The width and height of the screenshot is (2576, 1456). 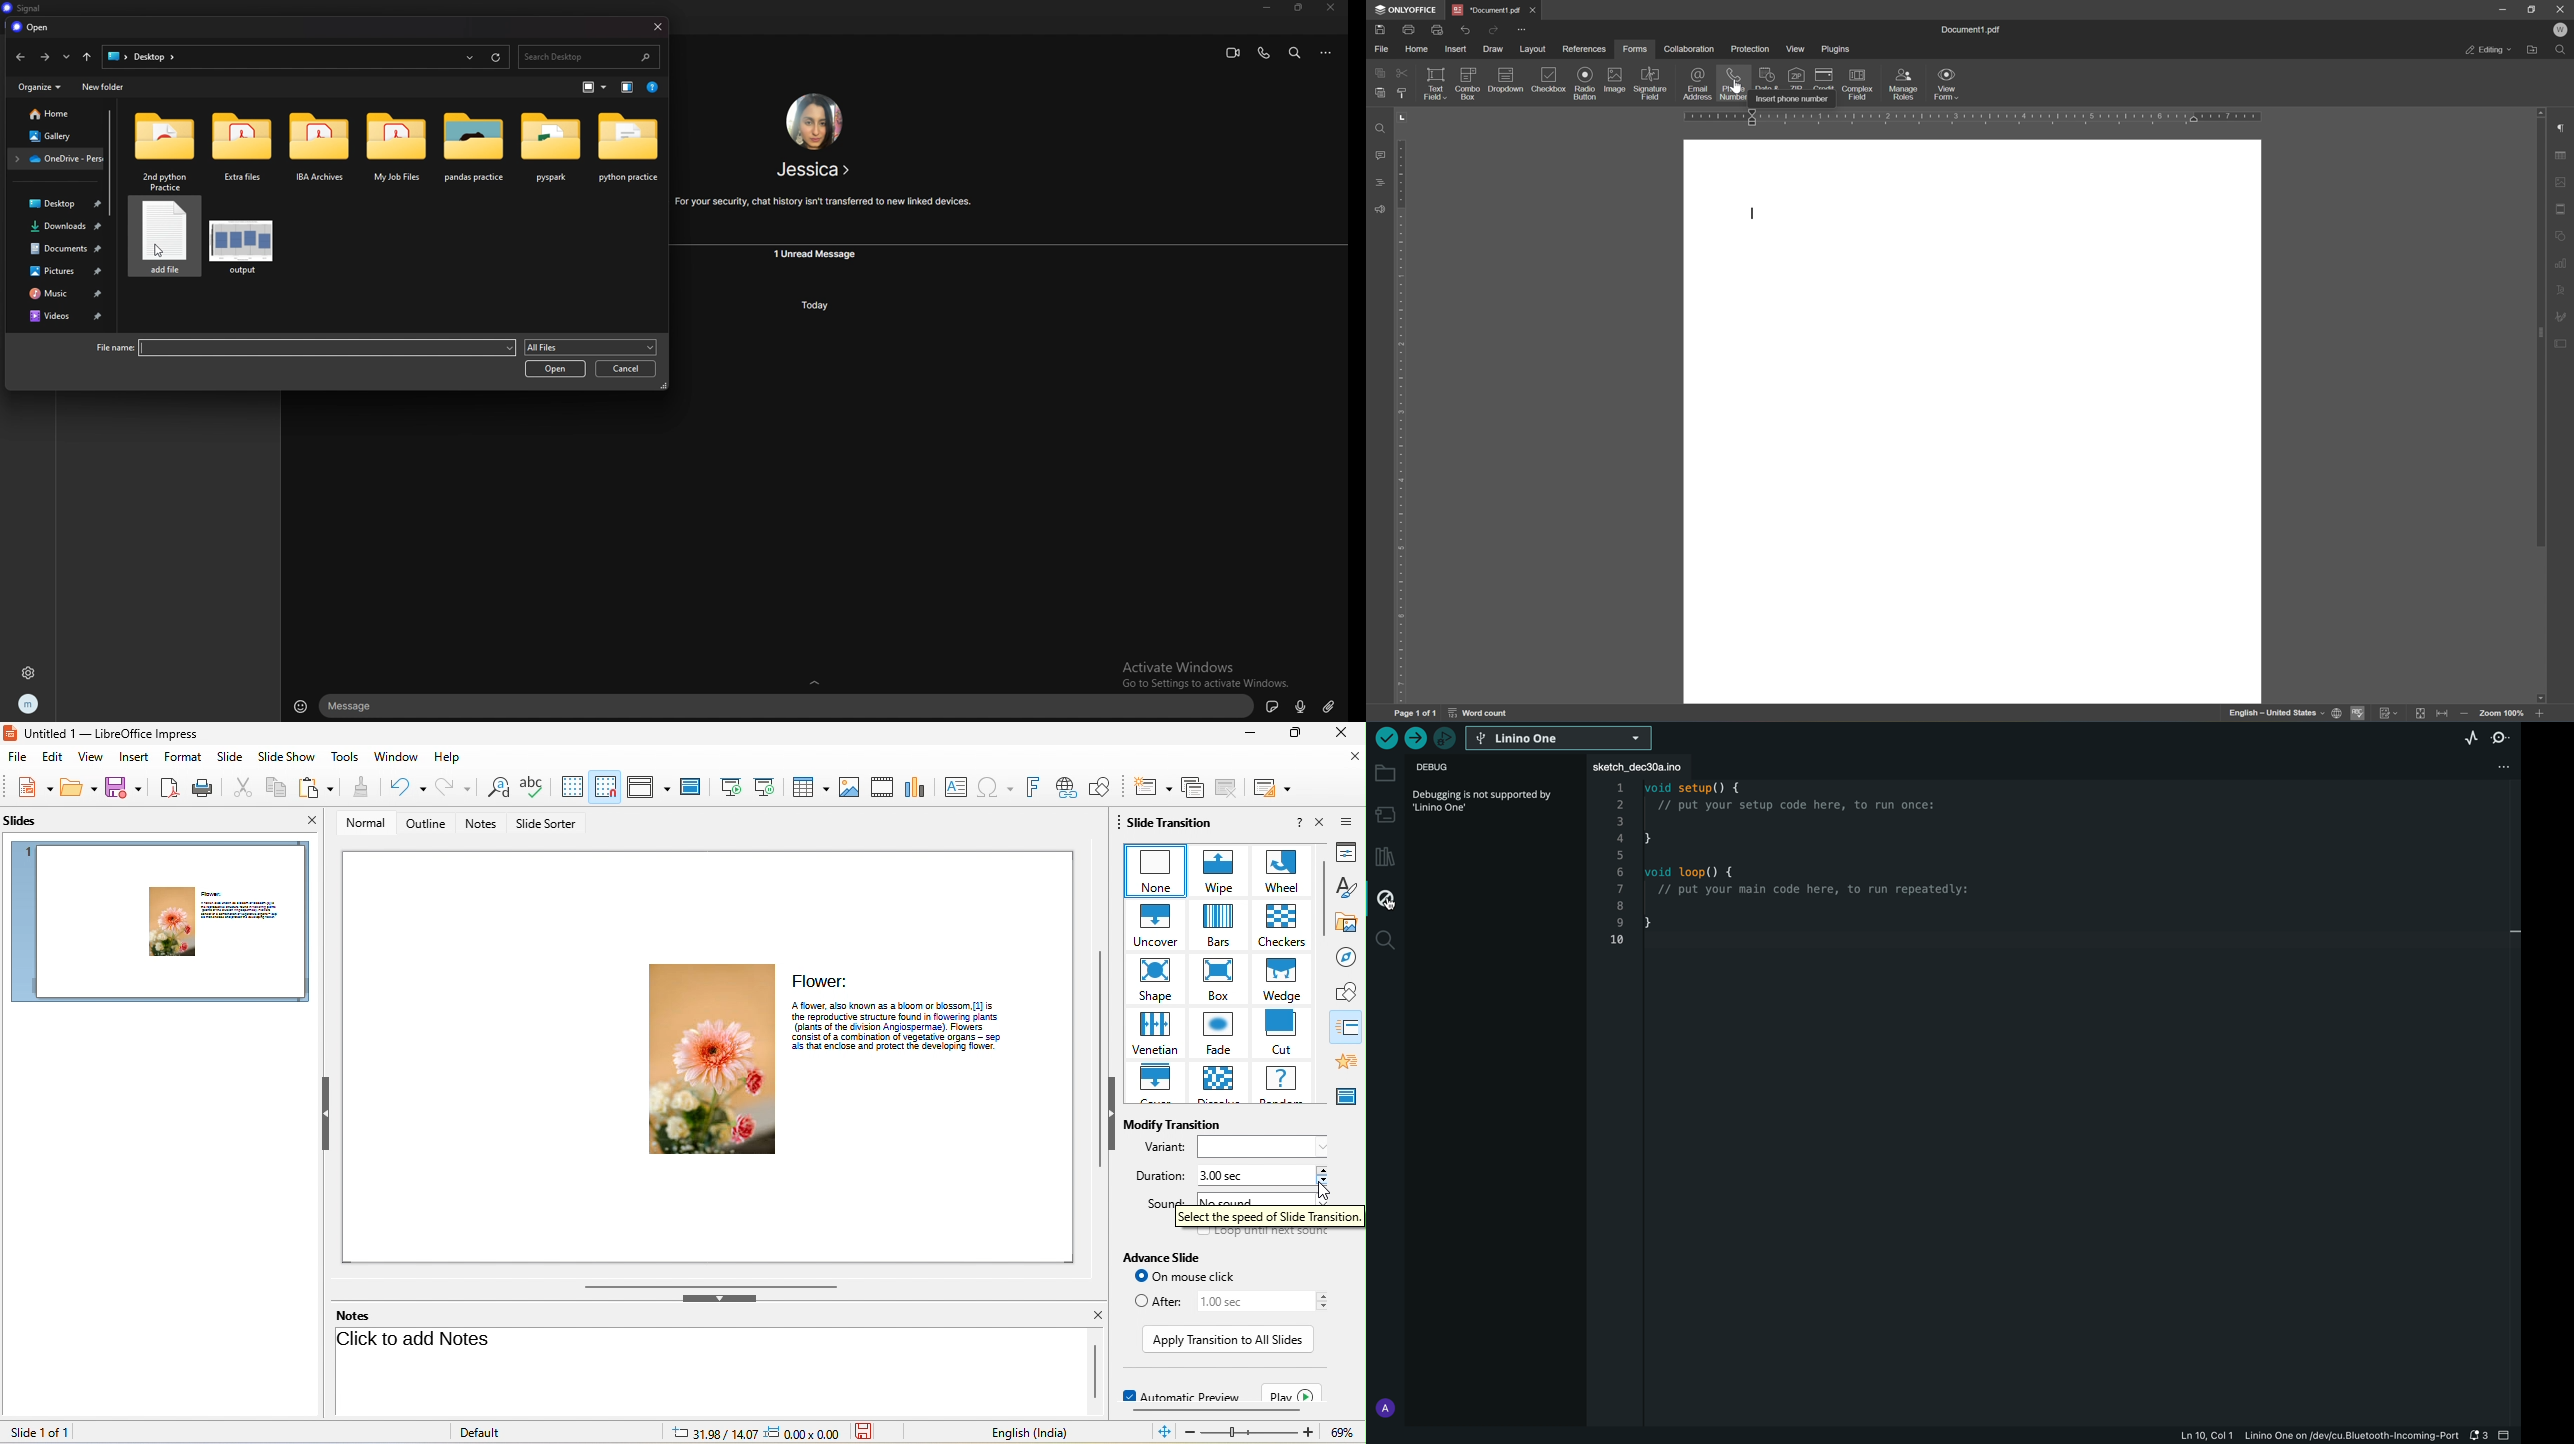 I want to click on collaboration, so click(x=1690, y=49).